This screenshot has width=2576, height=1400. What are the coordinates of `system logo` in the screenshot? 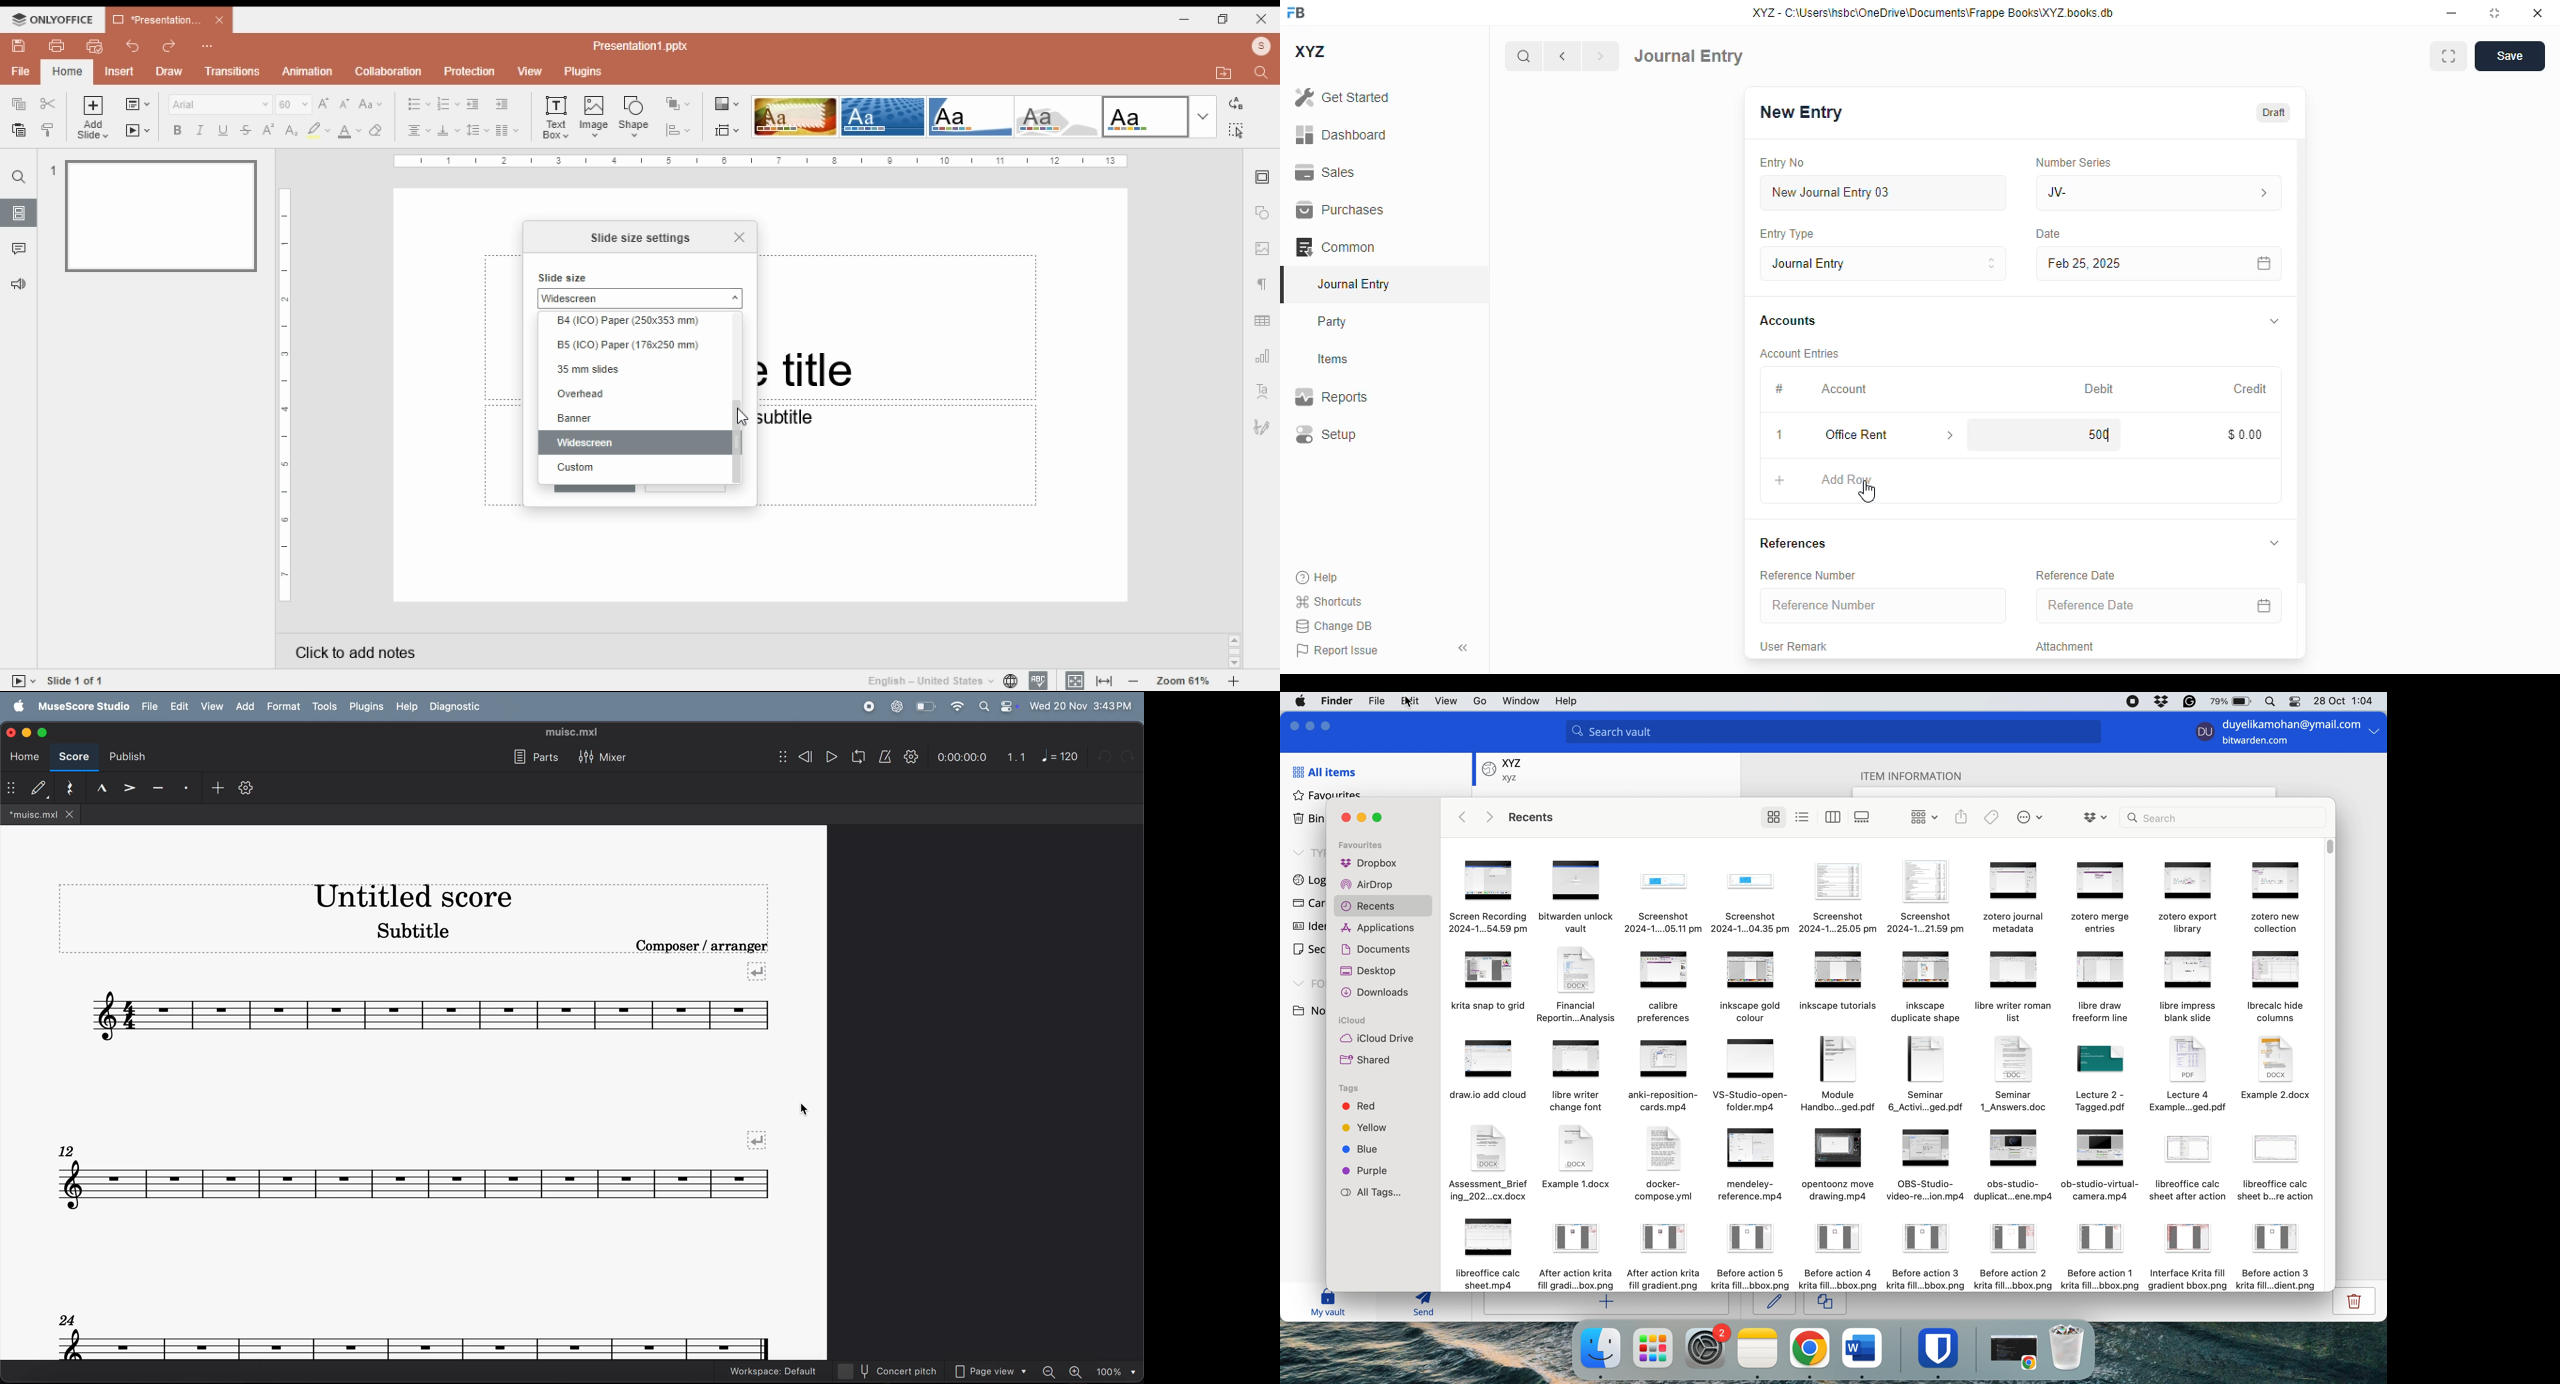 It's located at (1302, 700).